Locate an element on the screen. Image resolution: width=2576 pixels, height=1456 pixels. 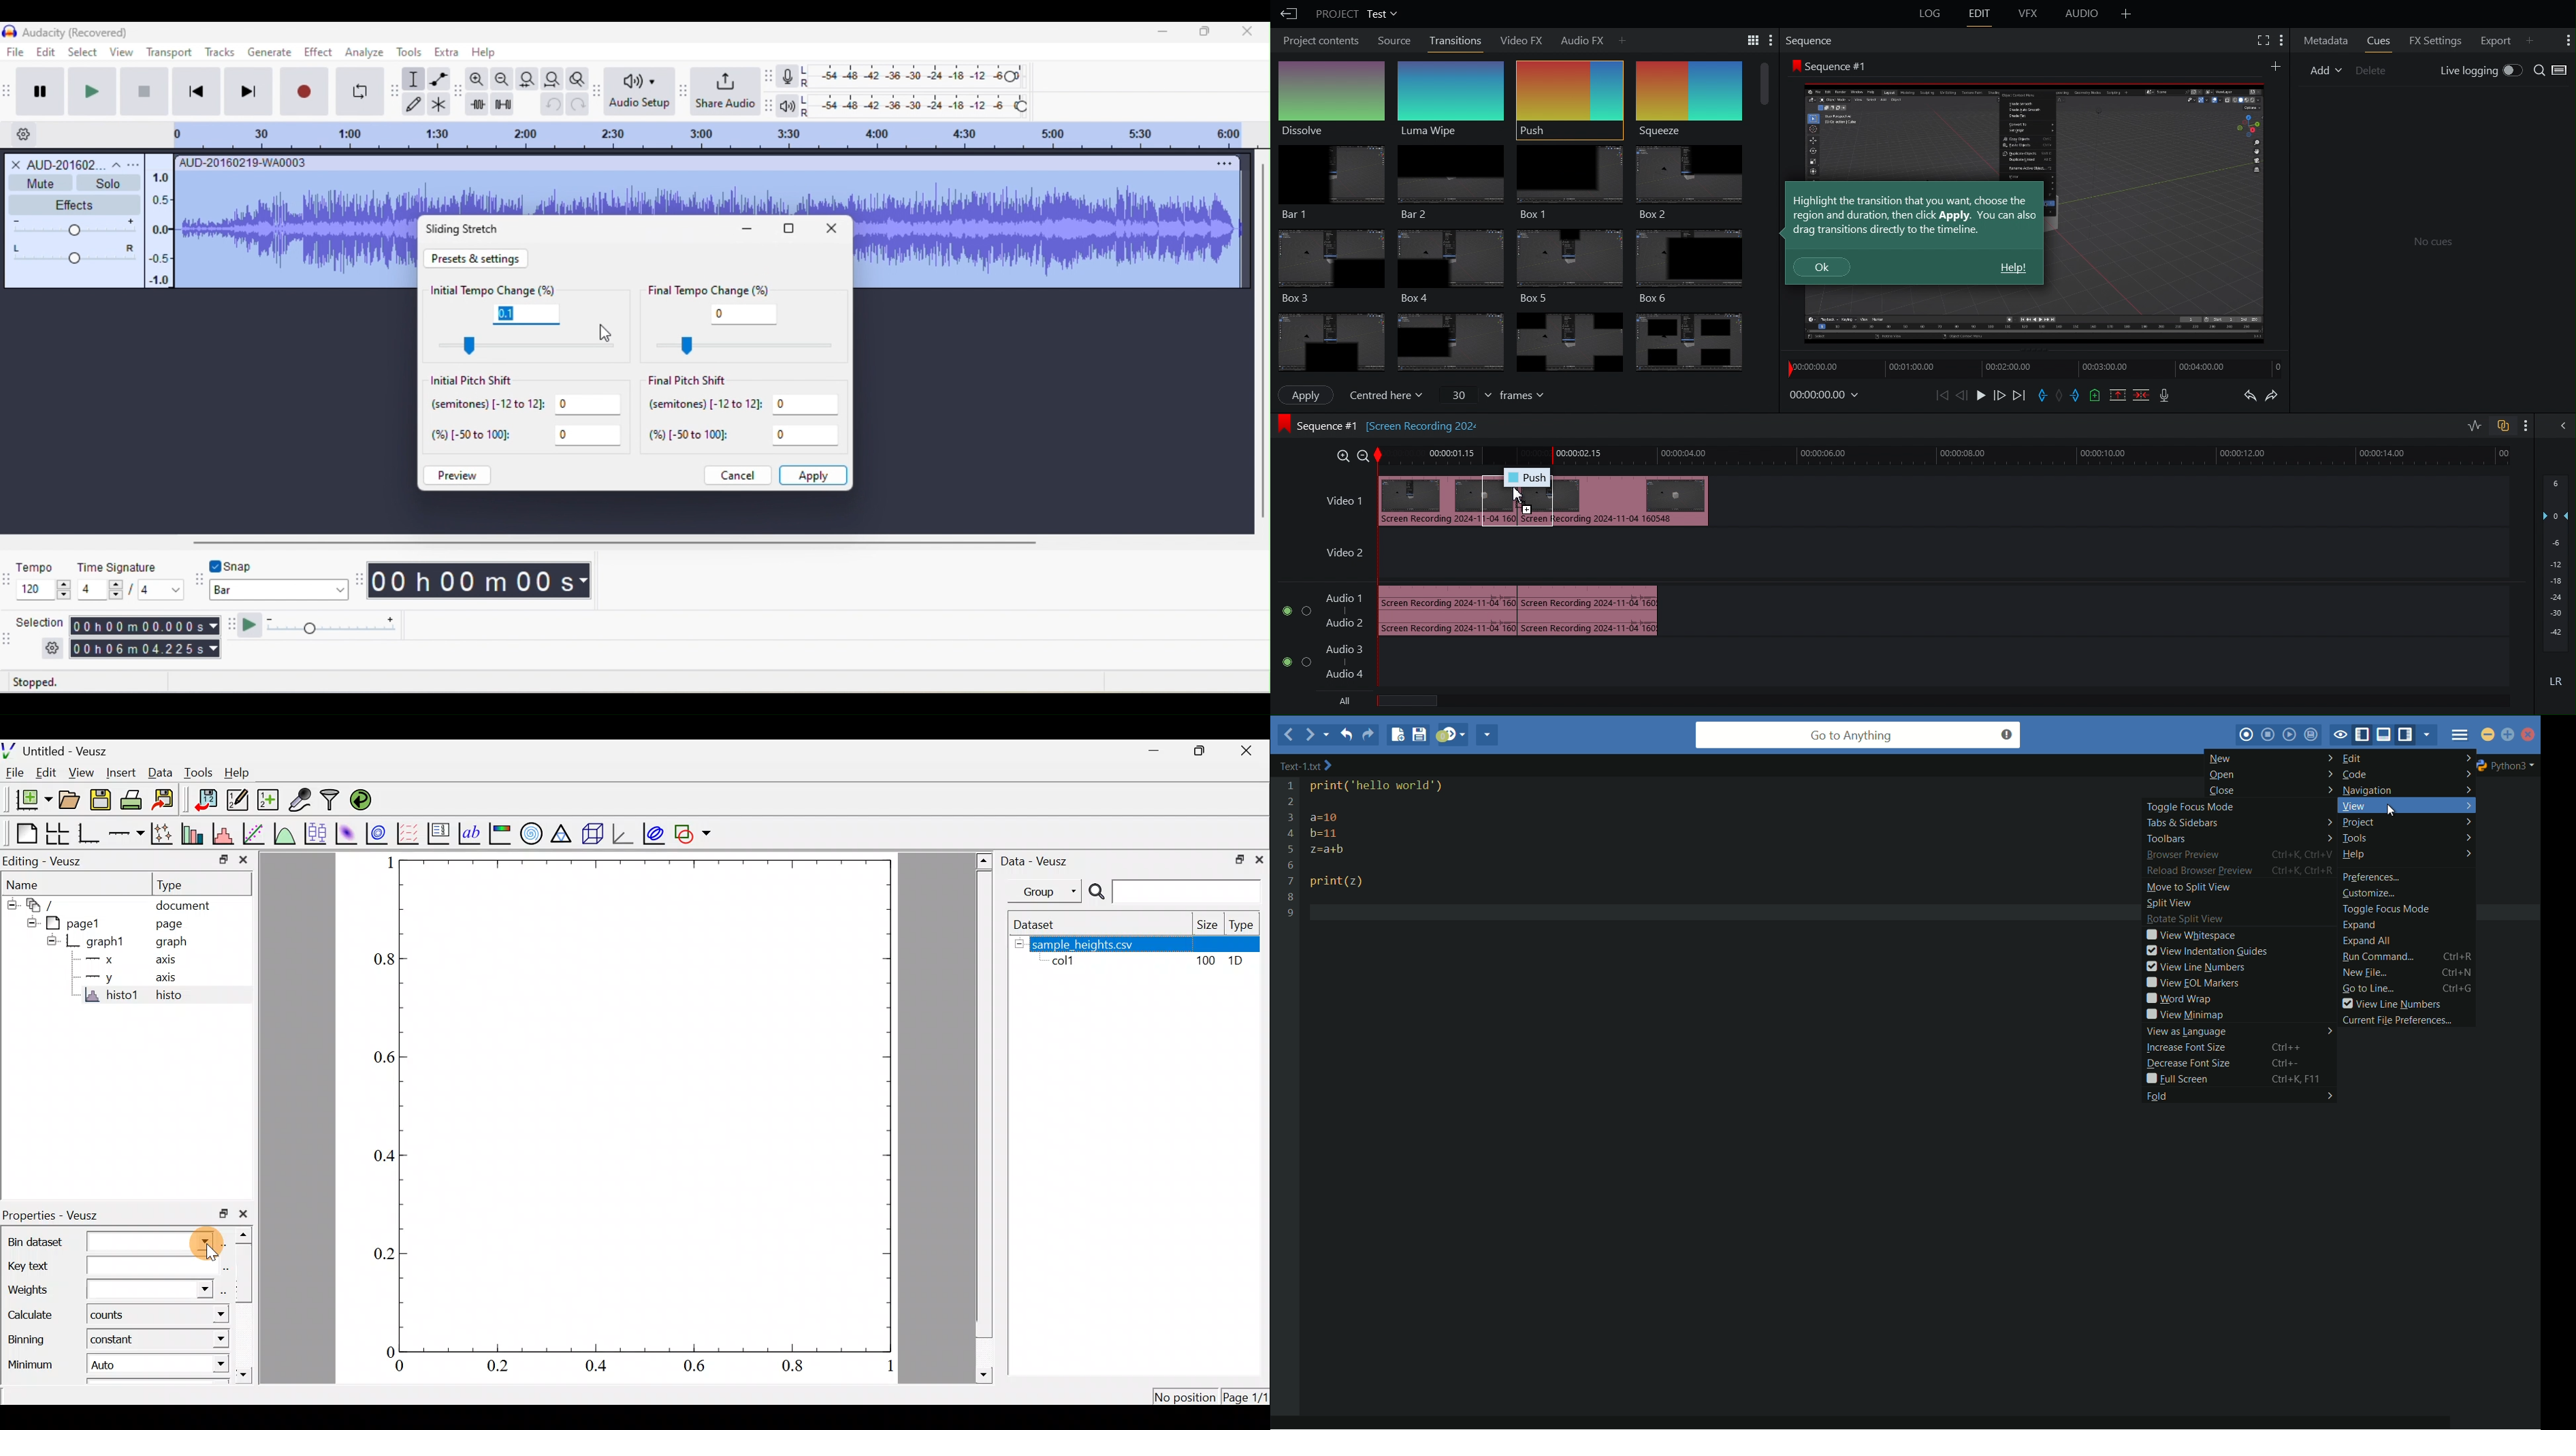
view is located at coordinates (120, 52).